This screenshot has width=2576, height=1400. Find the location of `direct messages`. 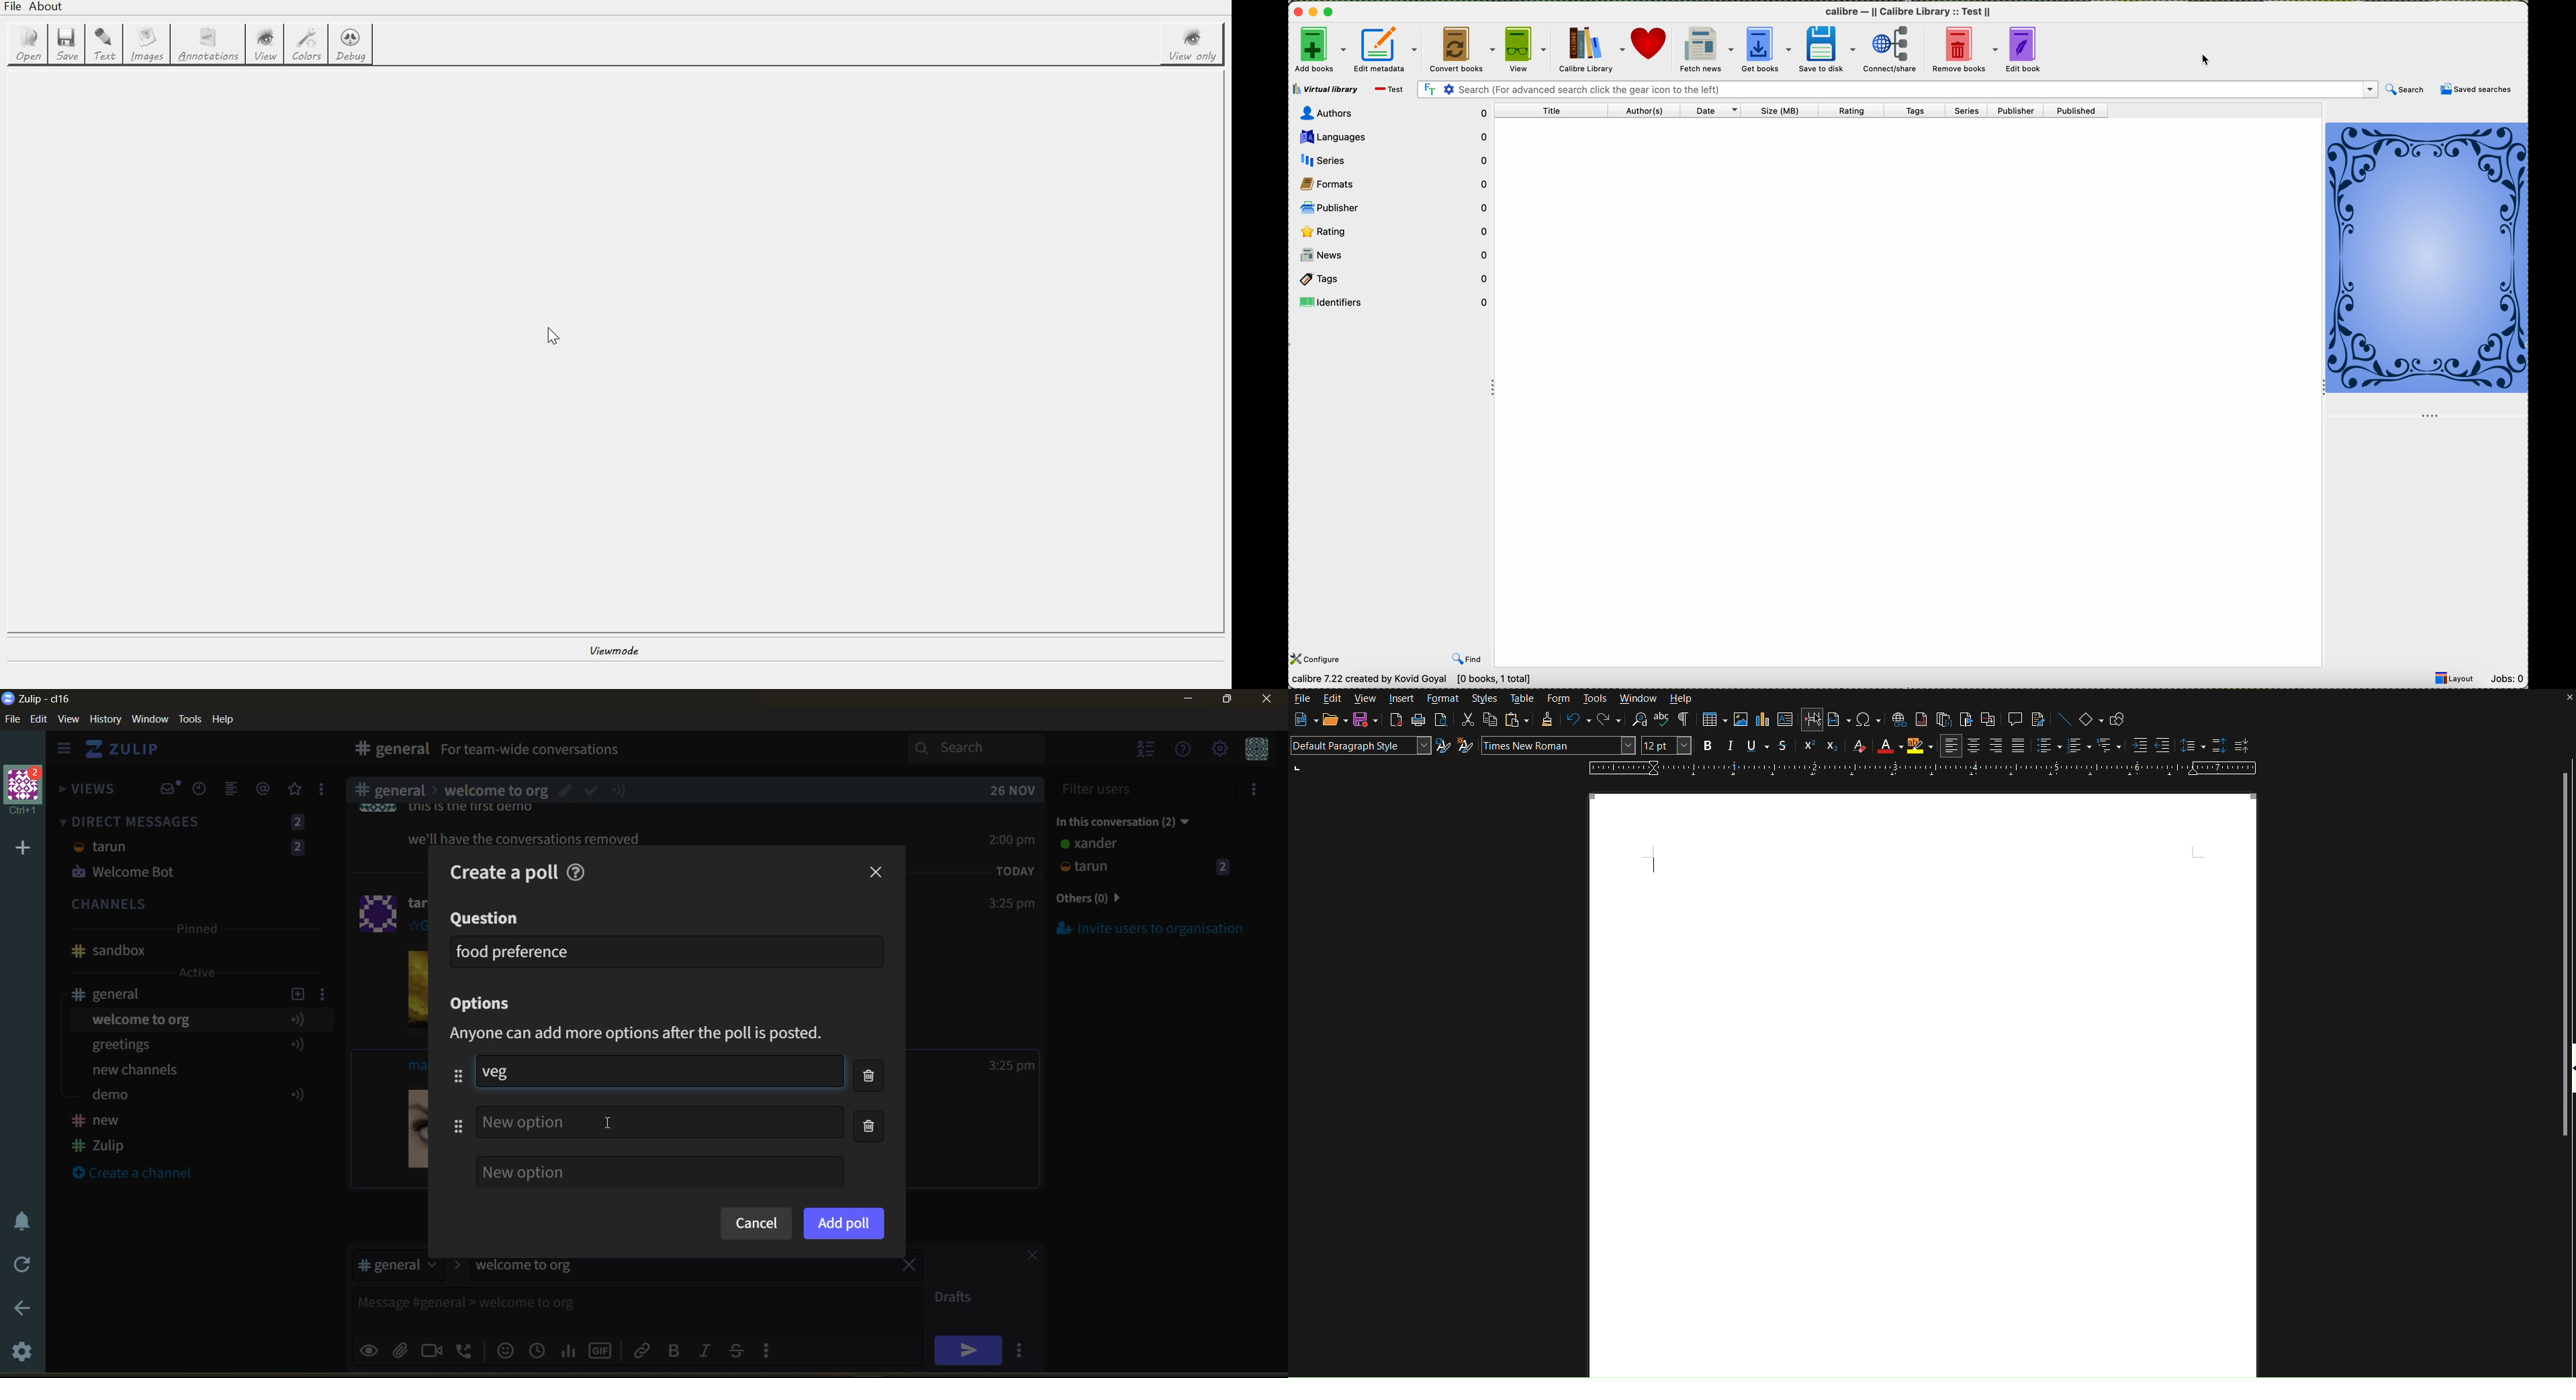

direct messages is located at coordinates (194, 849).